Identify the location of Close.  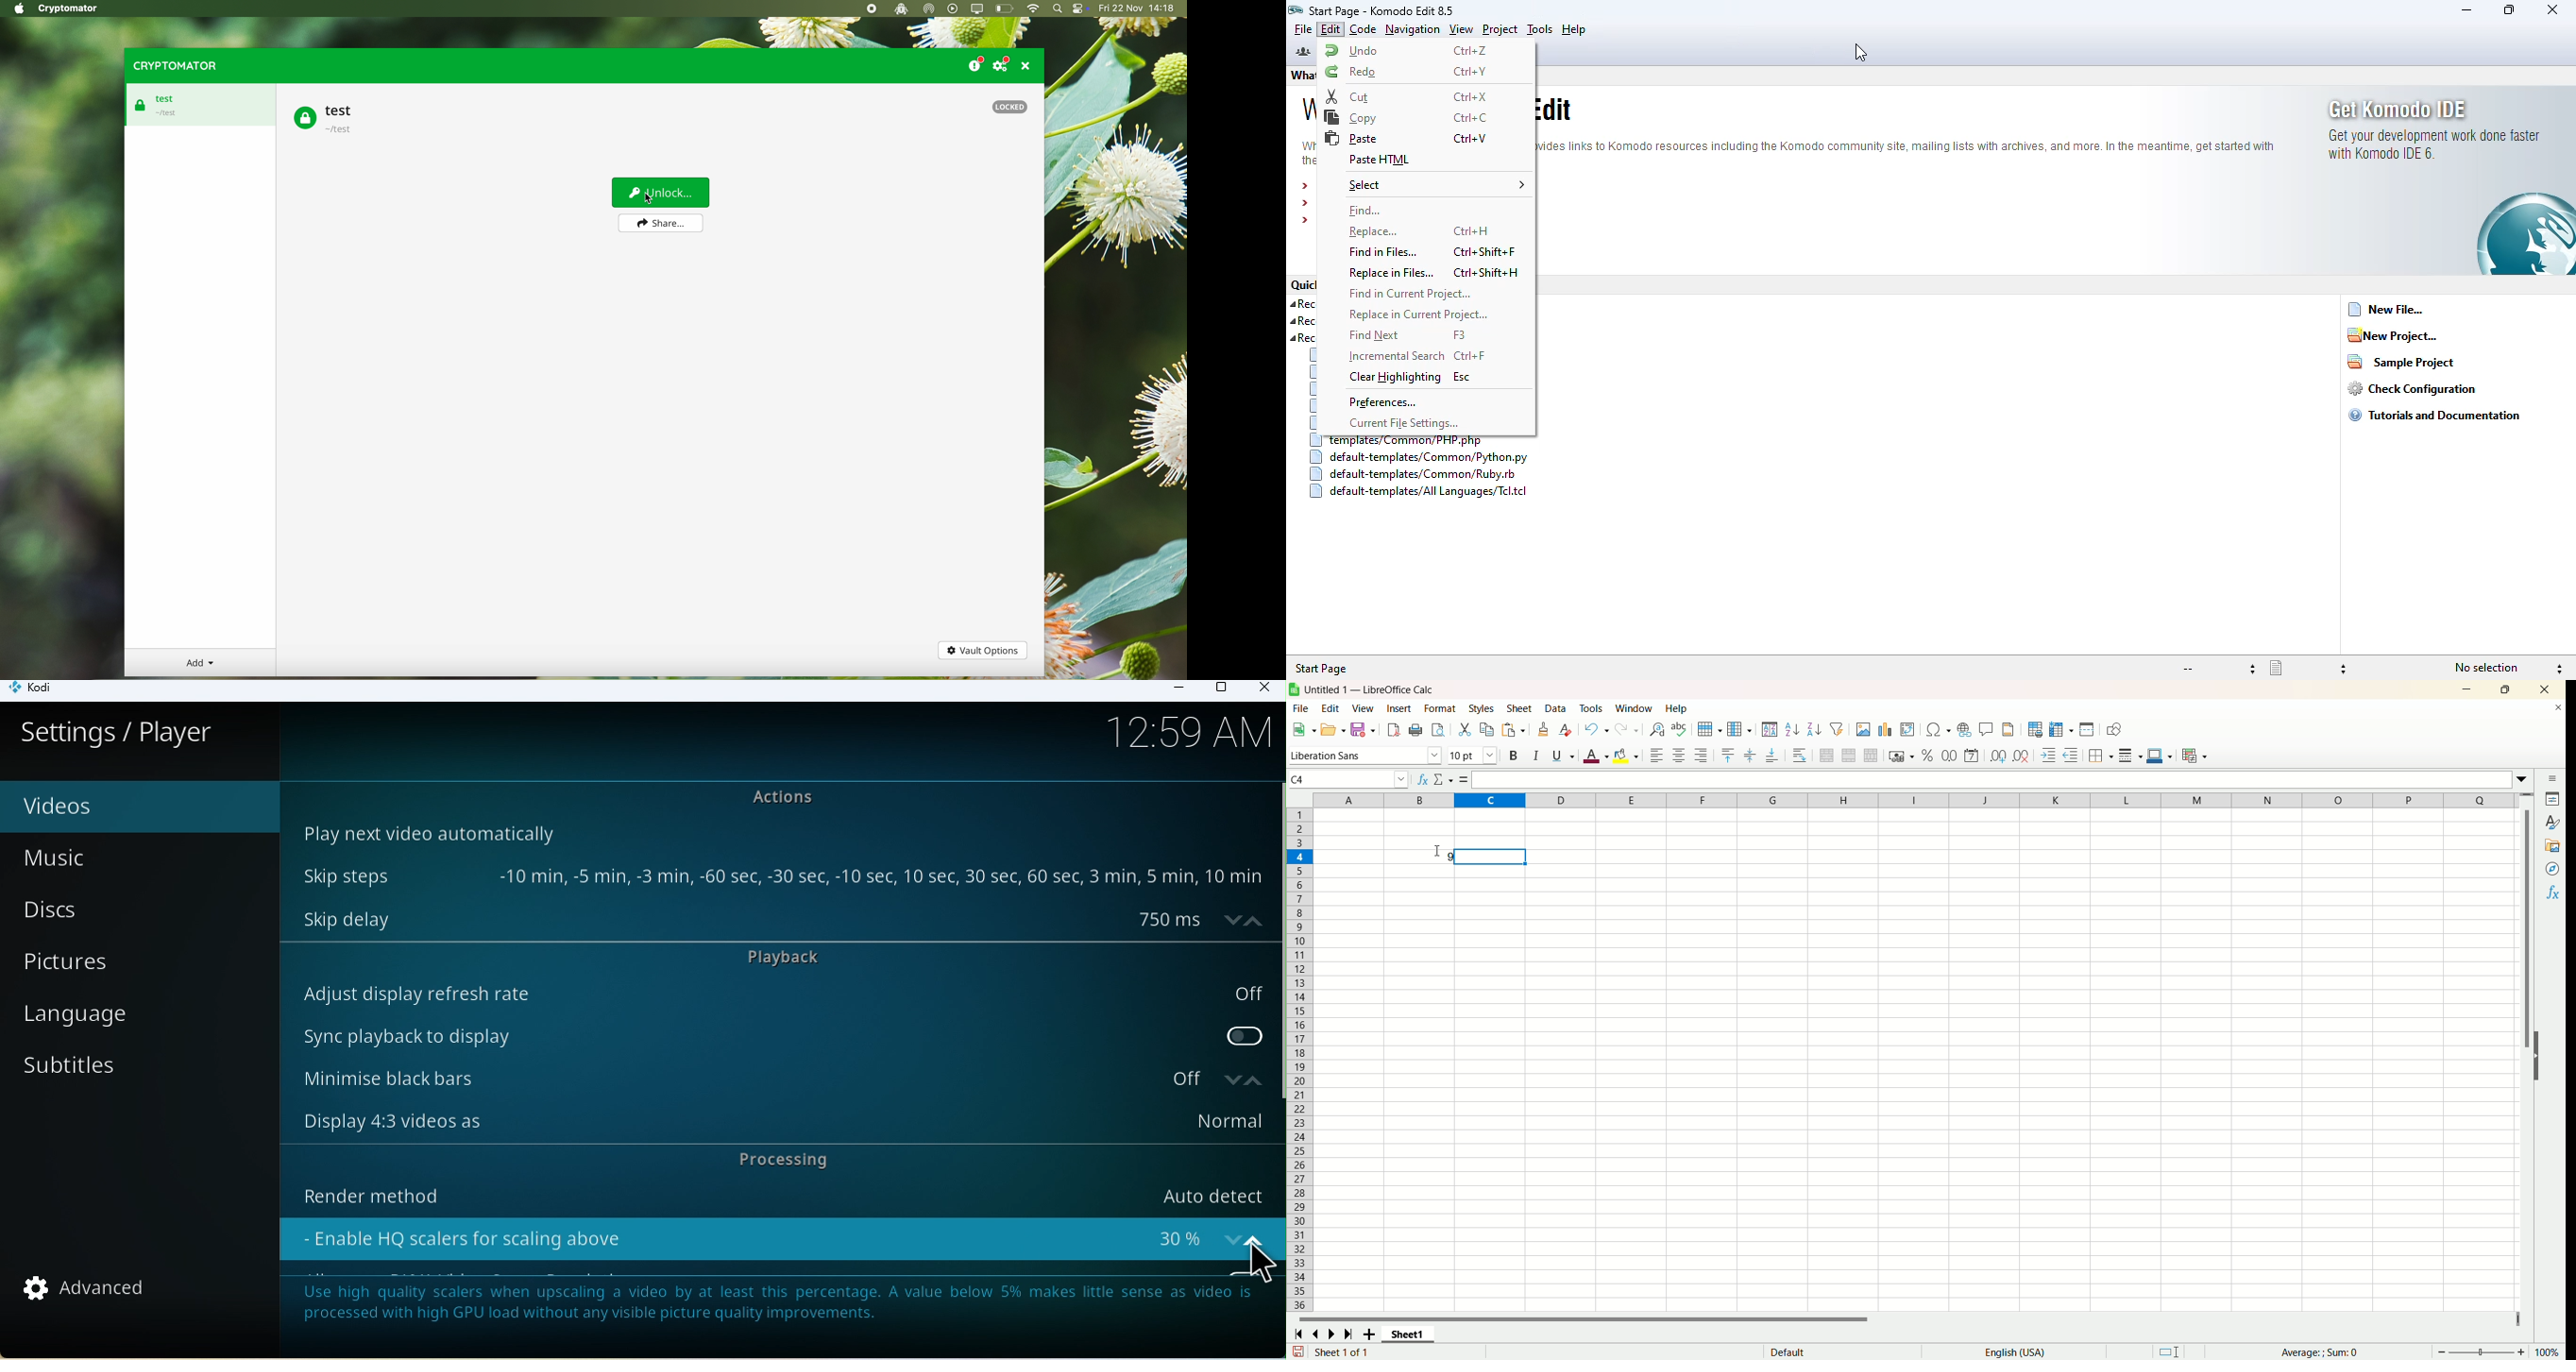
(1263, 689).